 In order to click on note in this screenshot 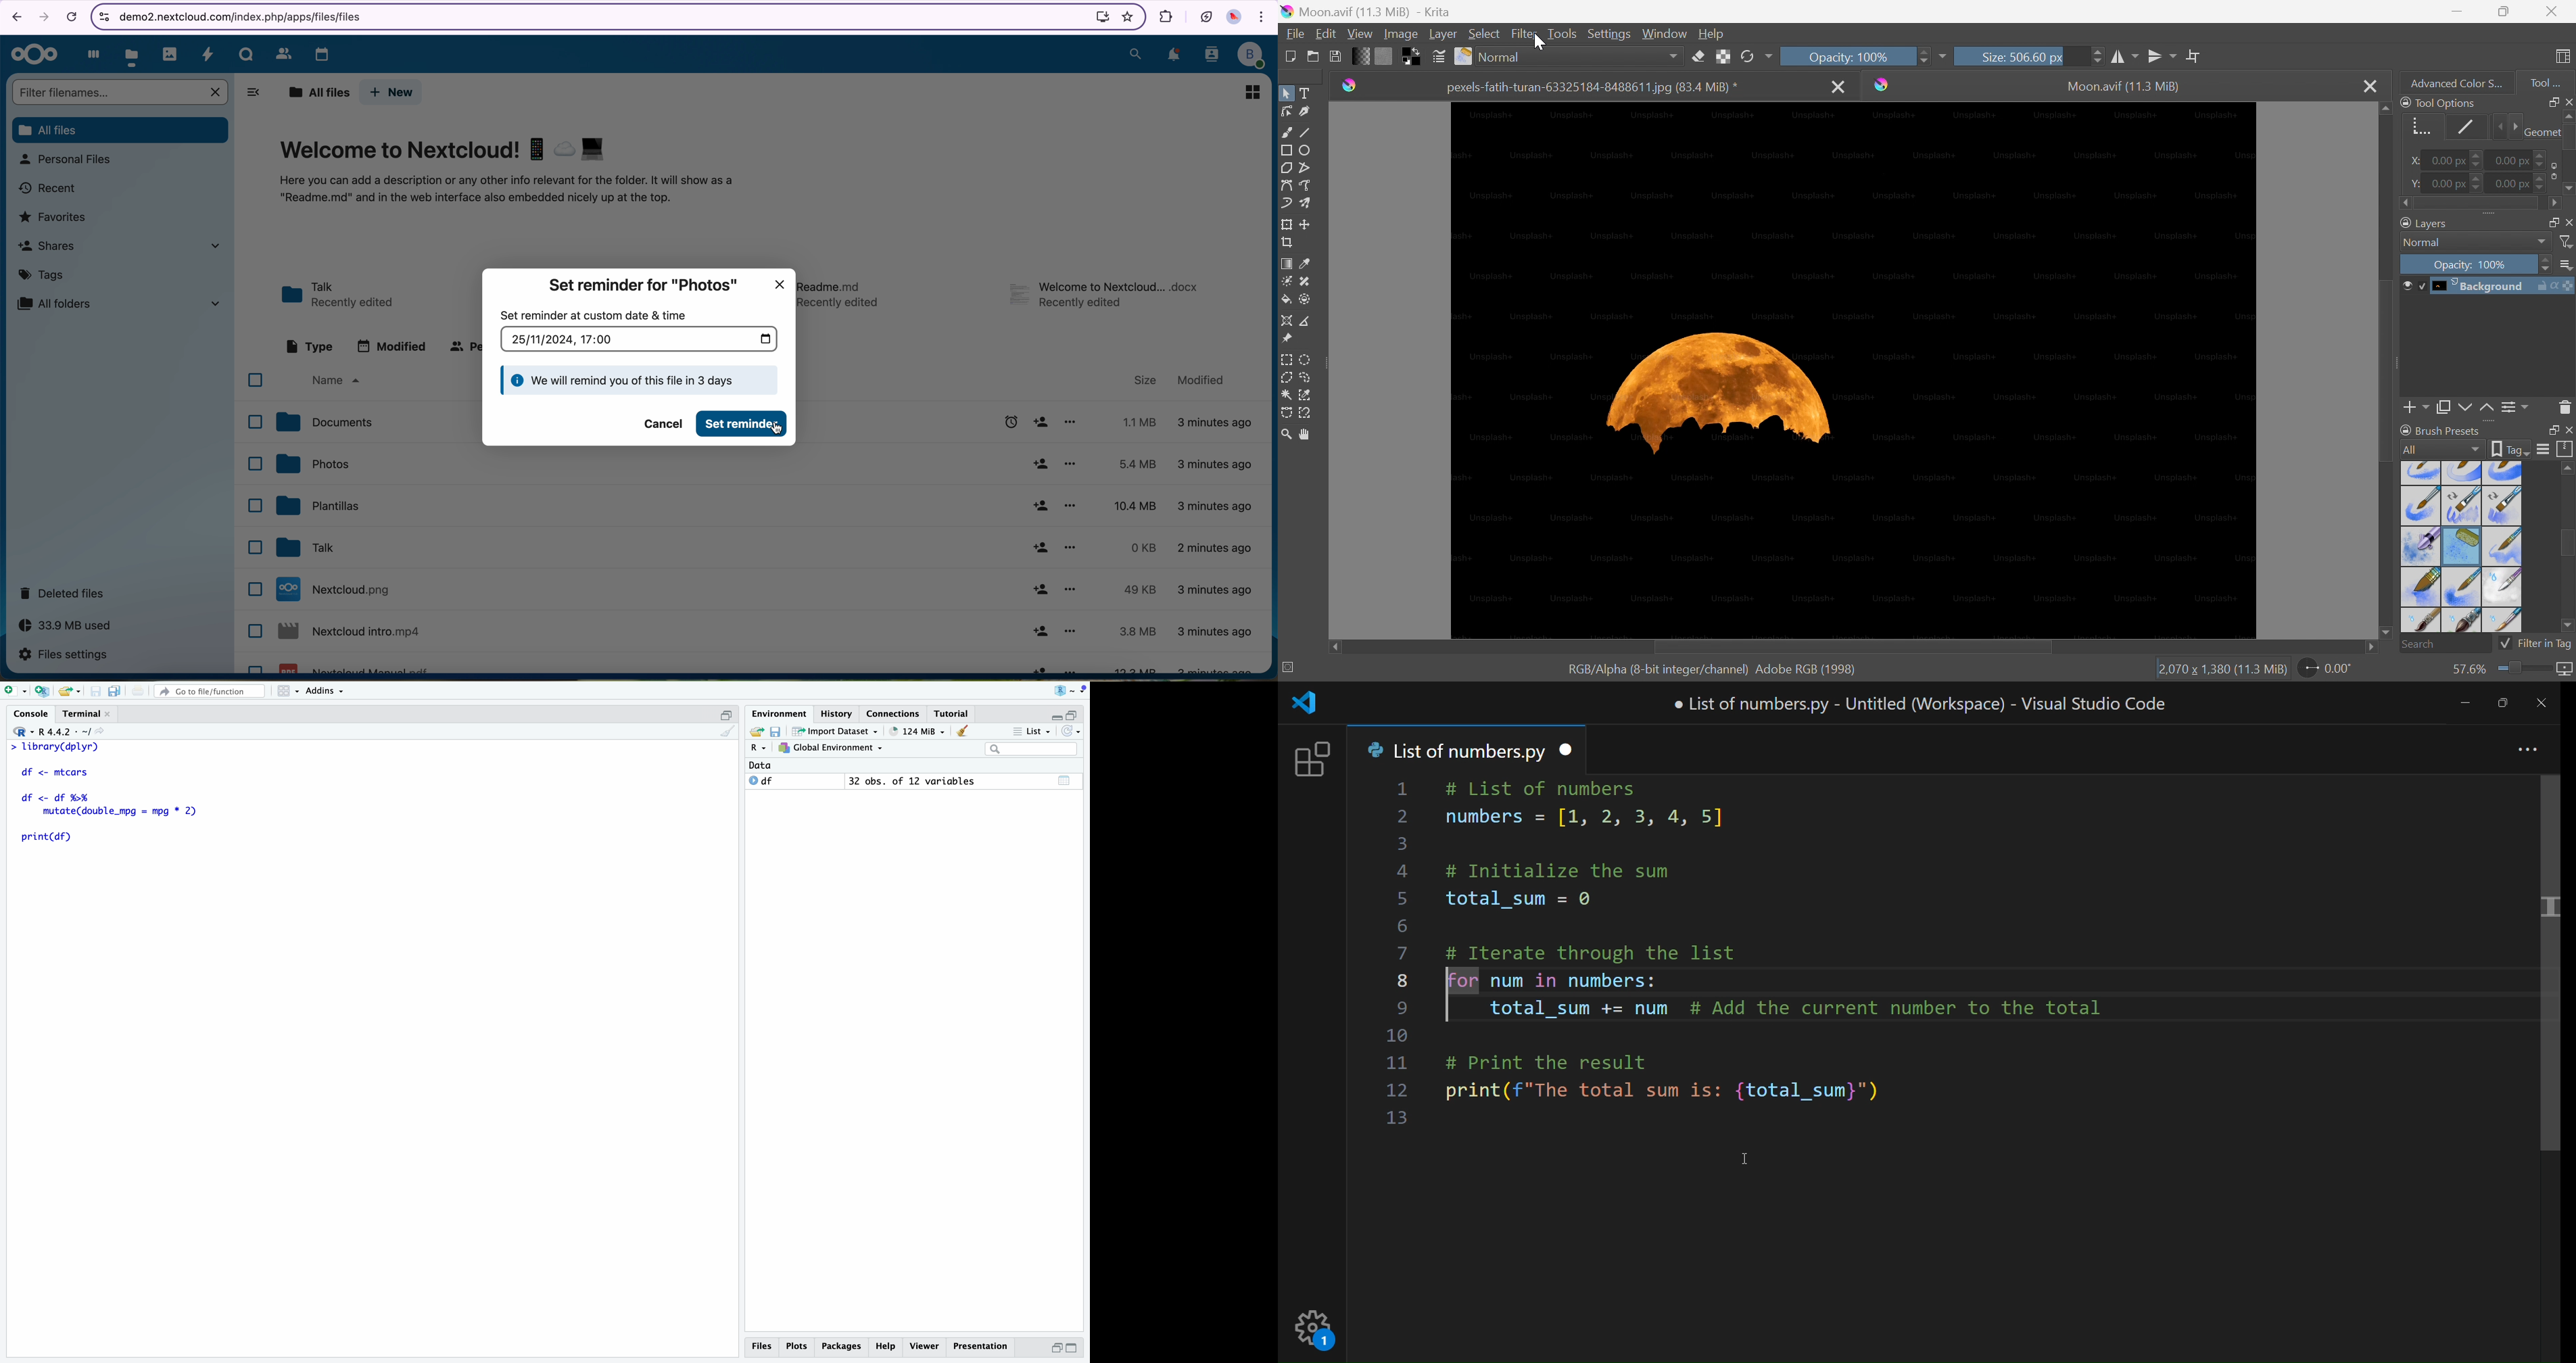, I will do `click(640, 380)`.